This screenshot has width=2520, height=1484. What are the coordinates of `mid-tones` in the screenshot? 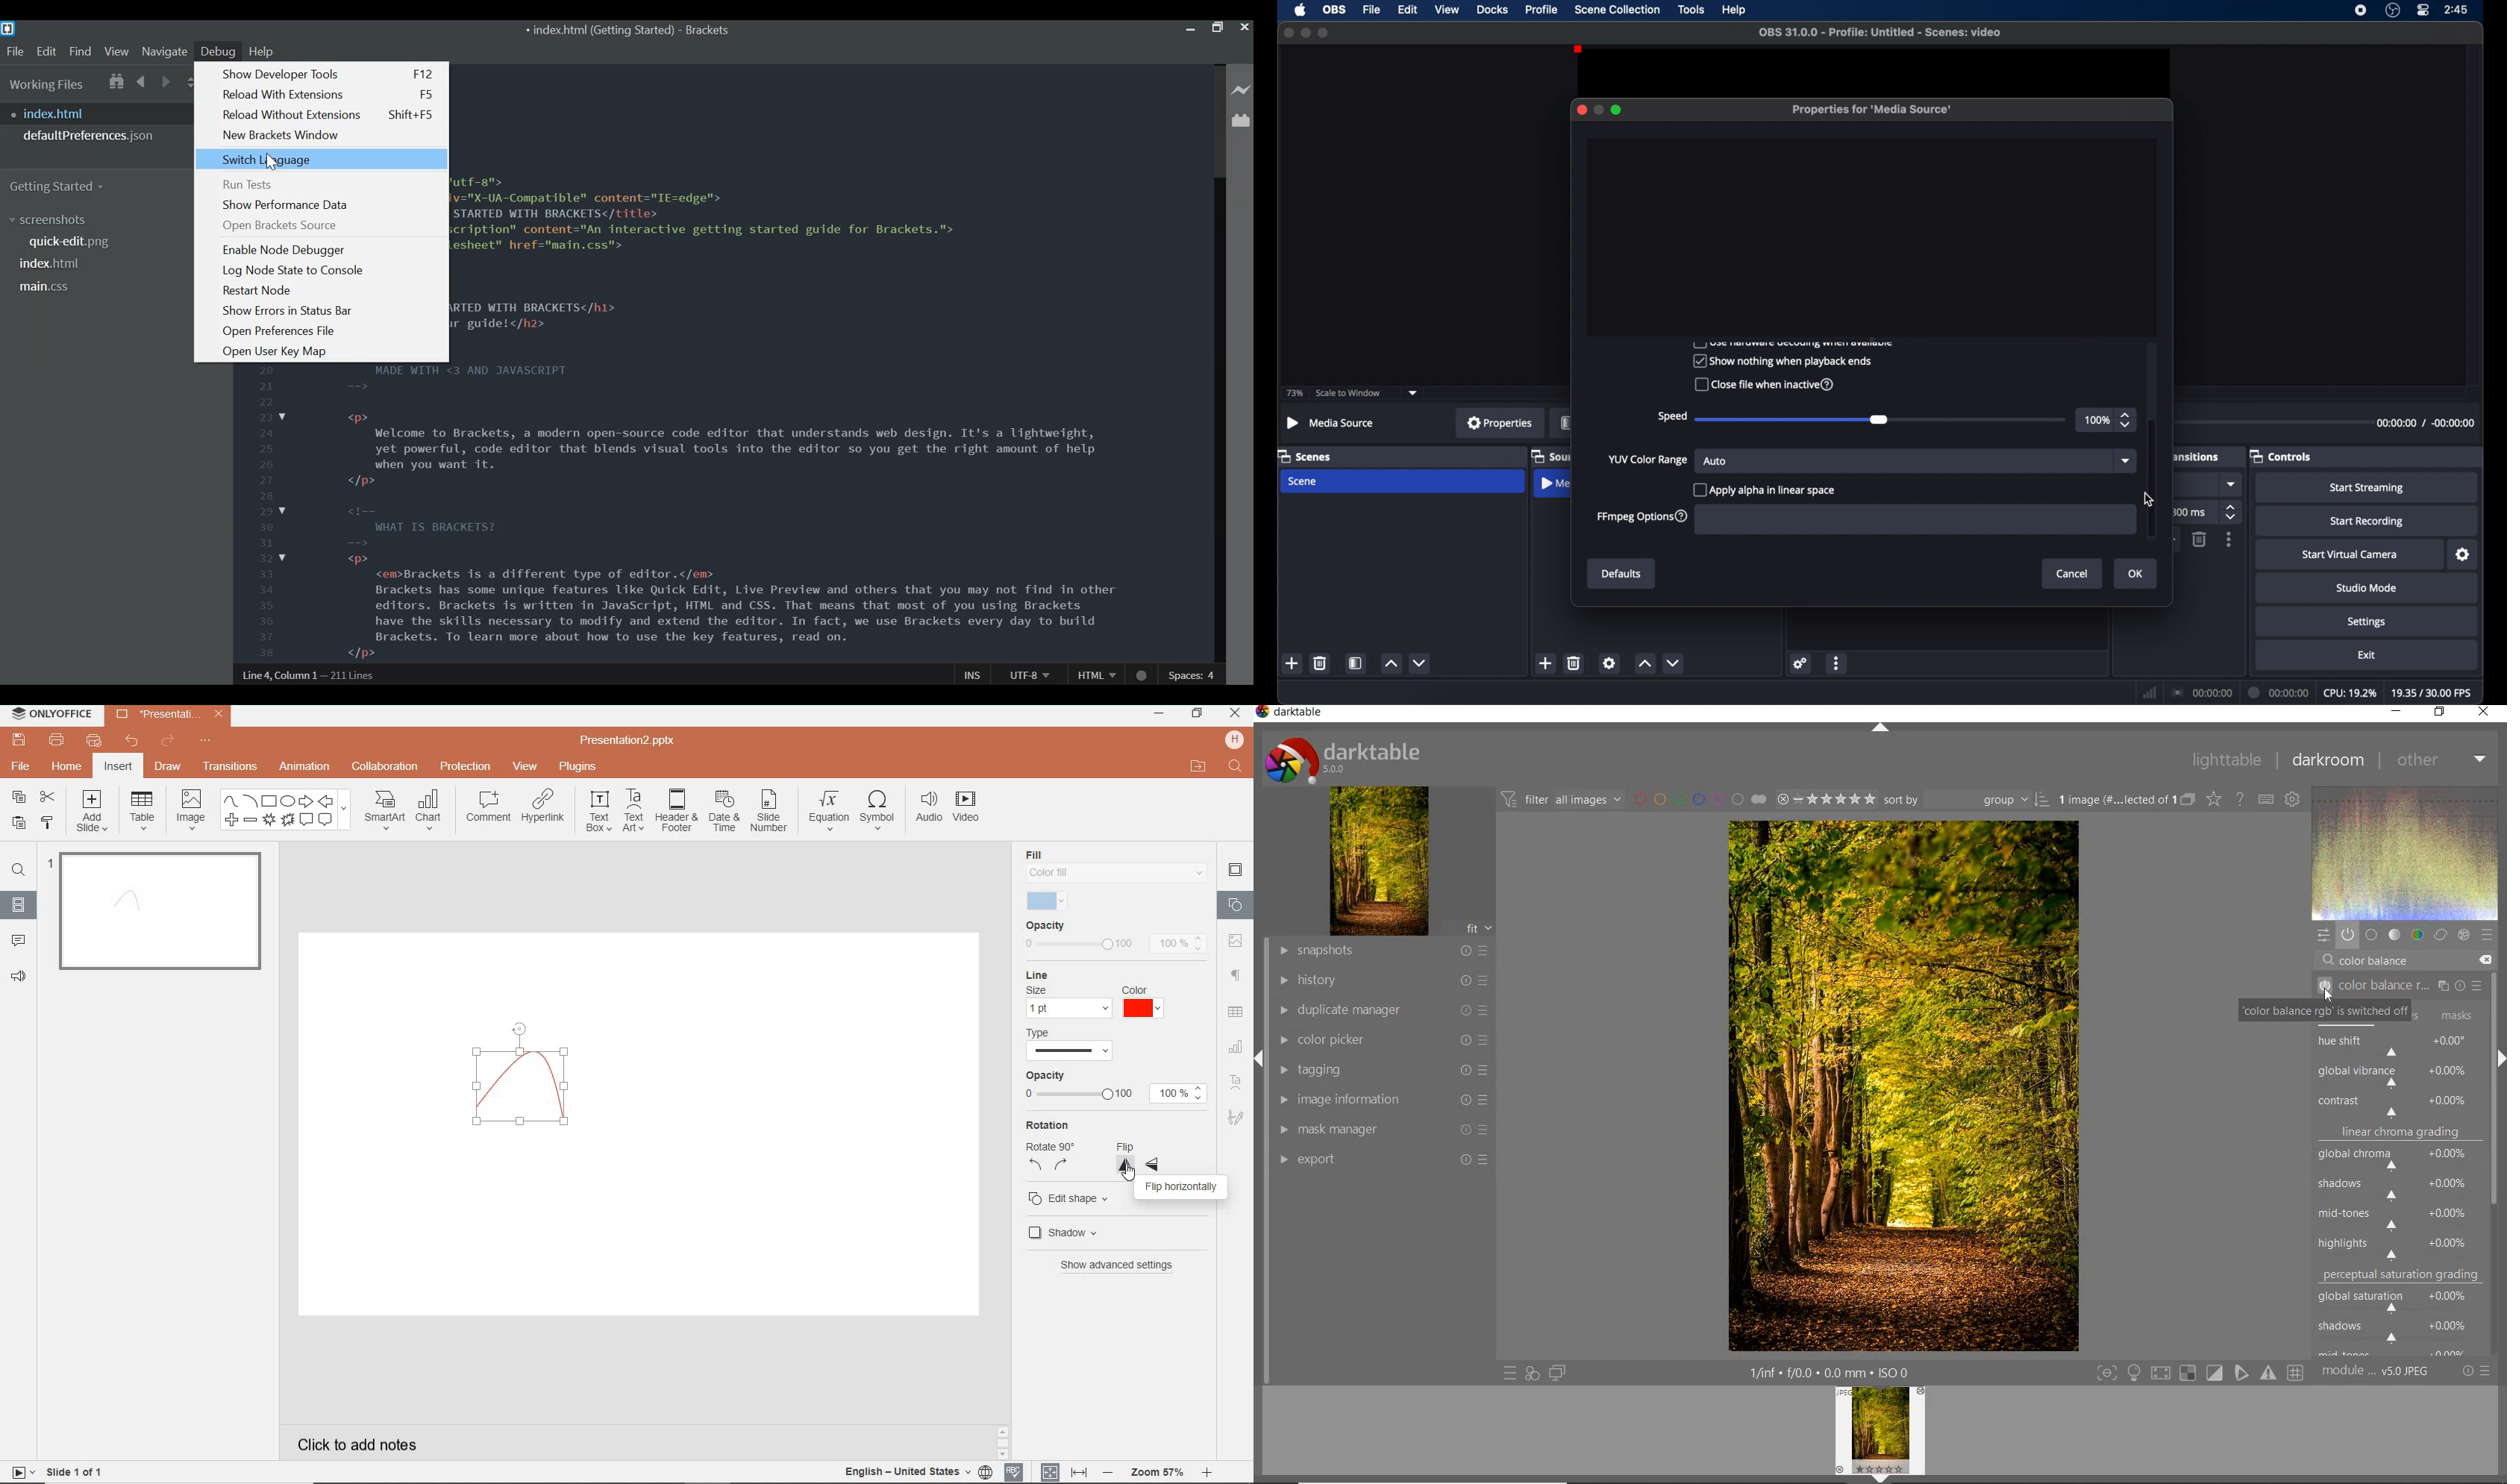 It's located at (2397, 1216).